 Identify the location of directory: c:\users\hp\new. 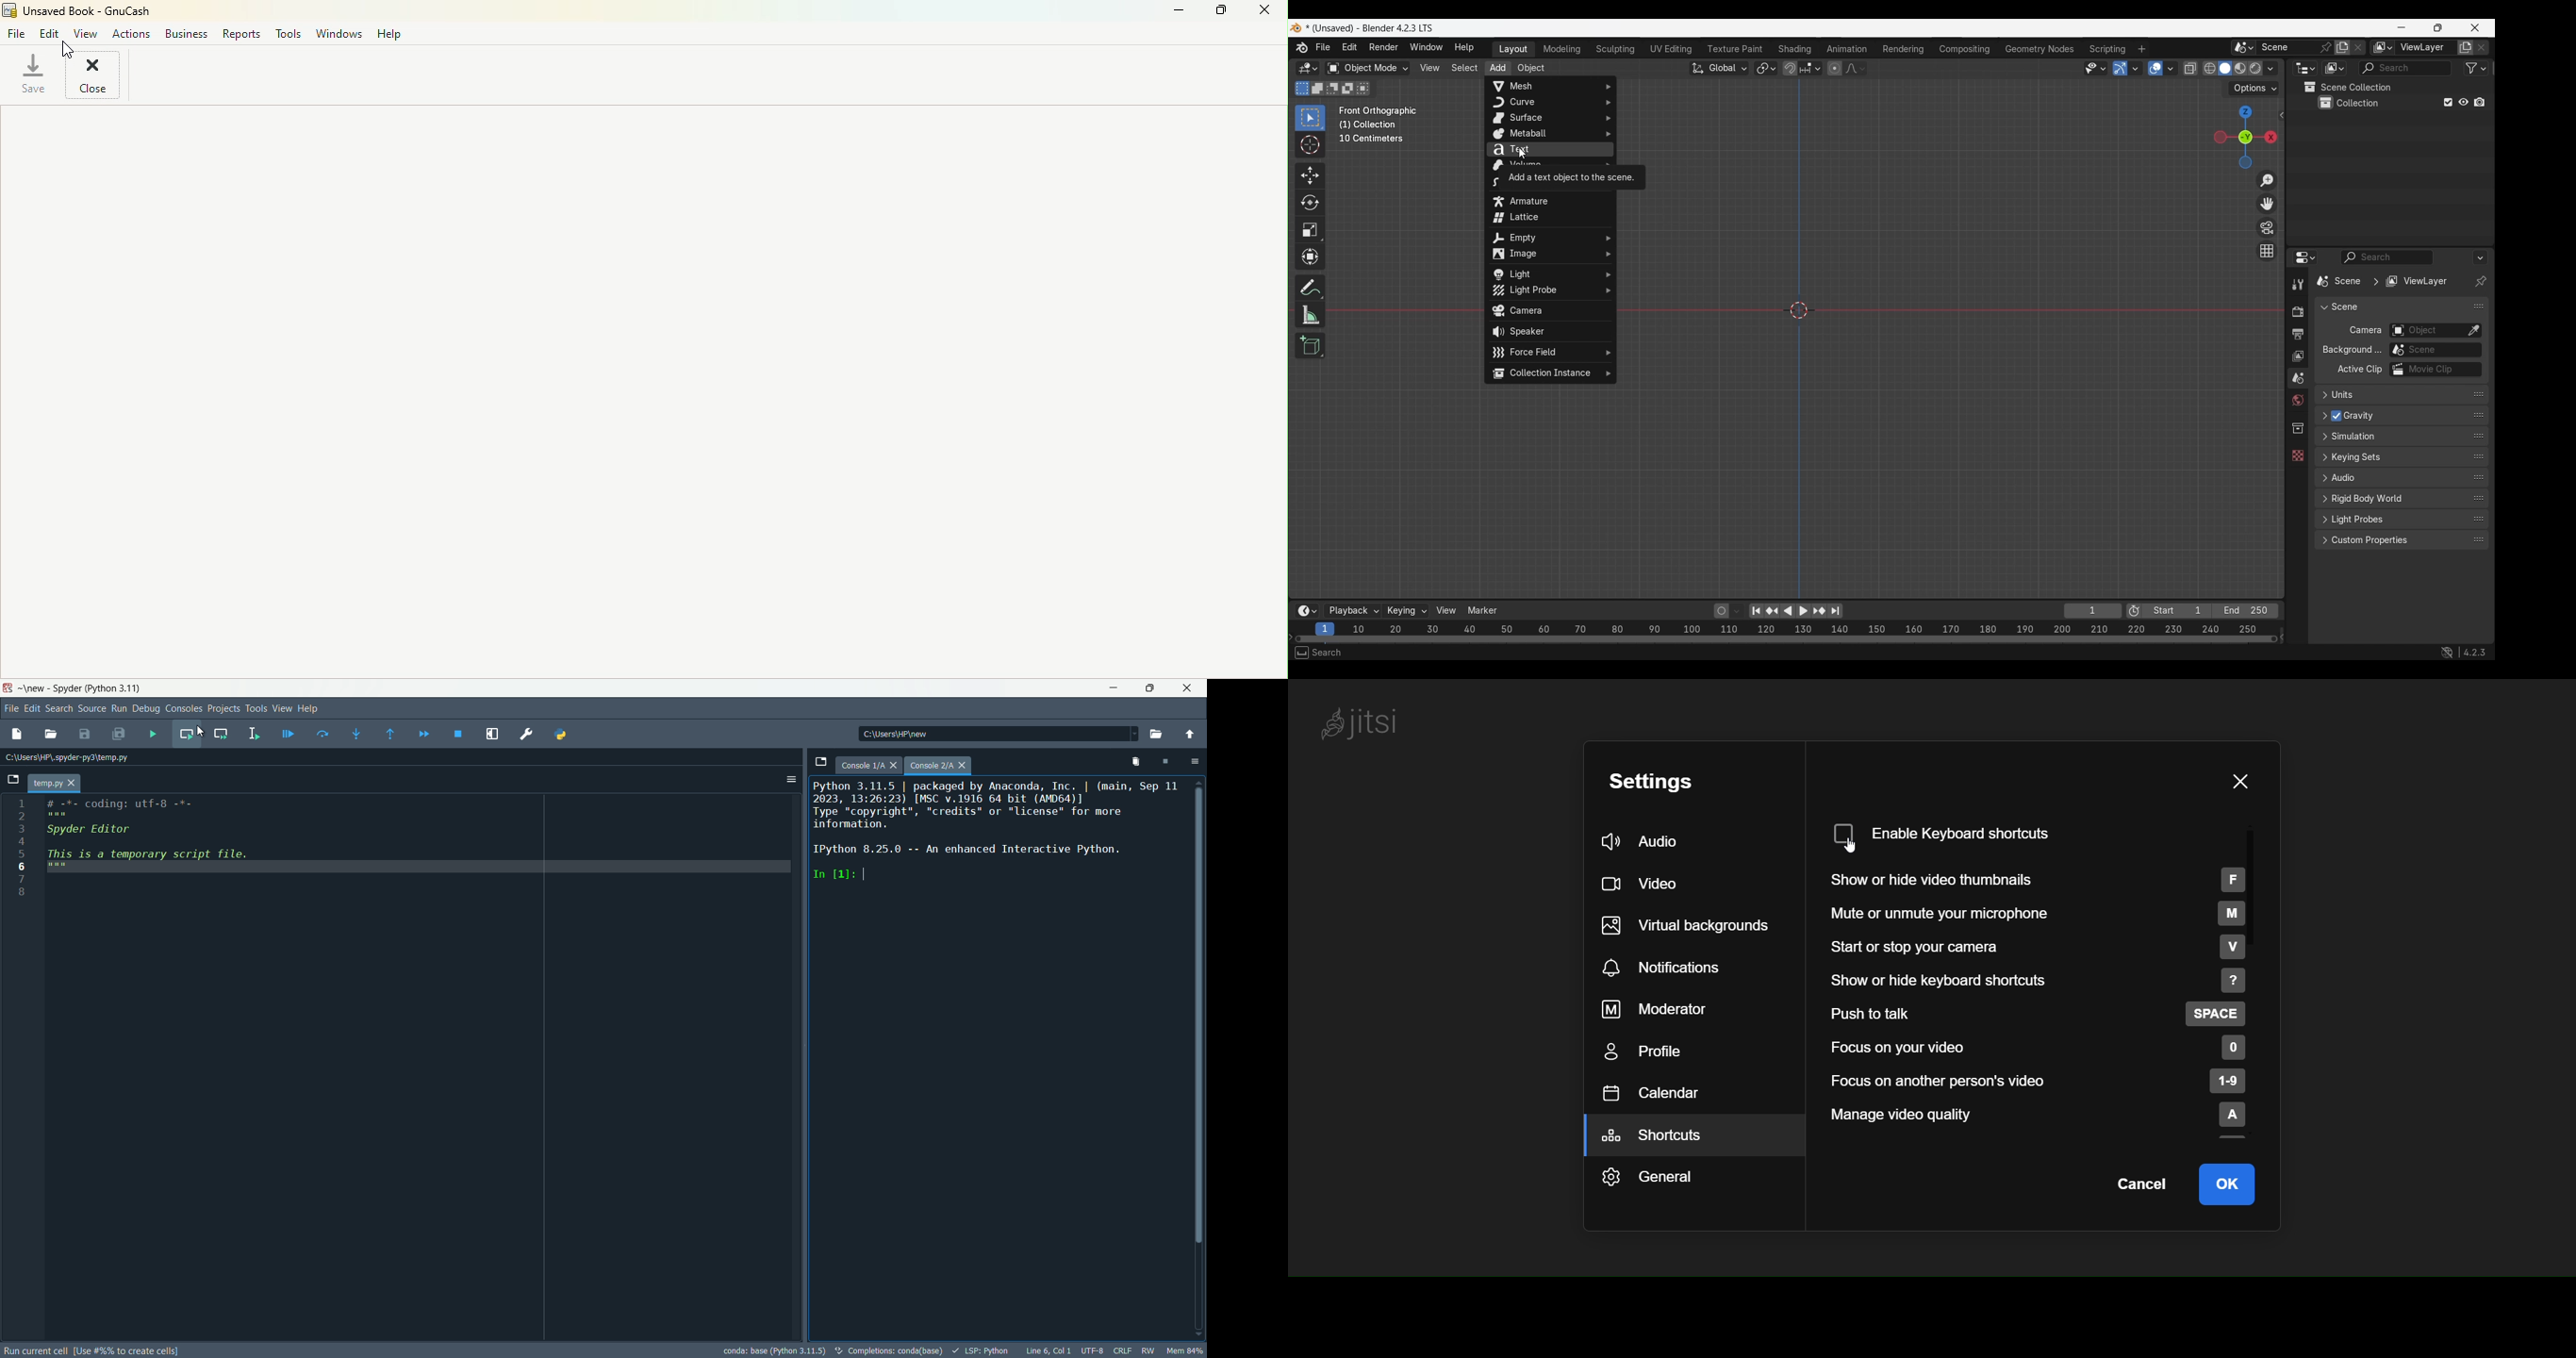
(903, 734).